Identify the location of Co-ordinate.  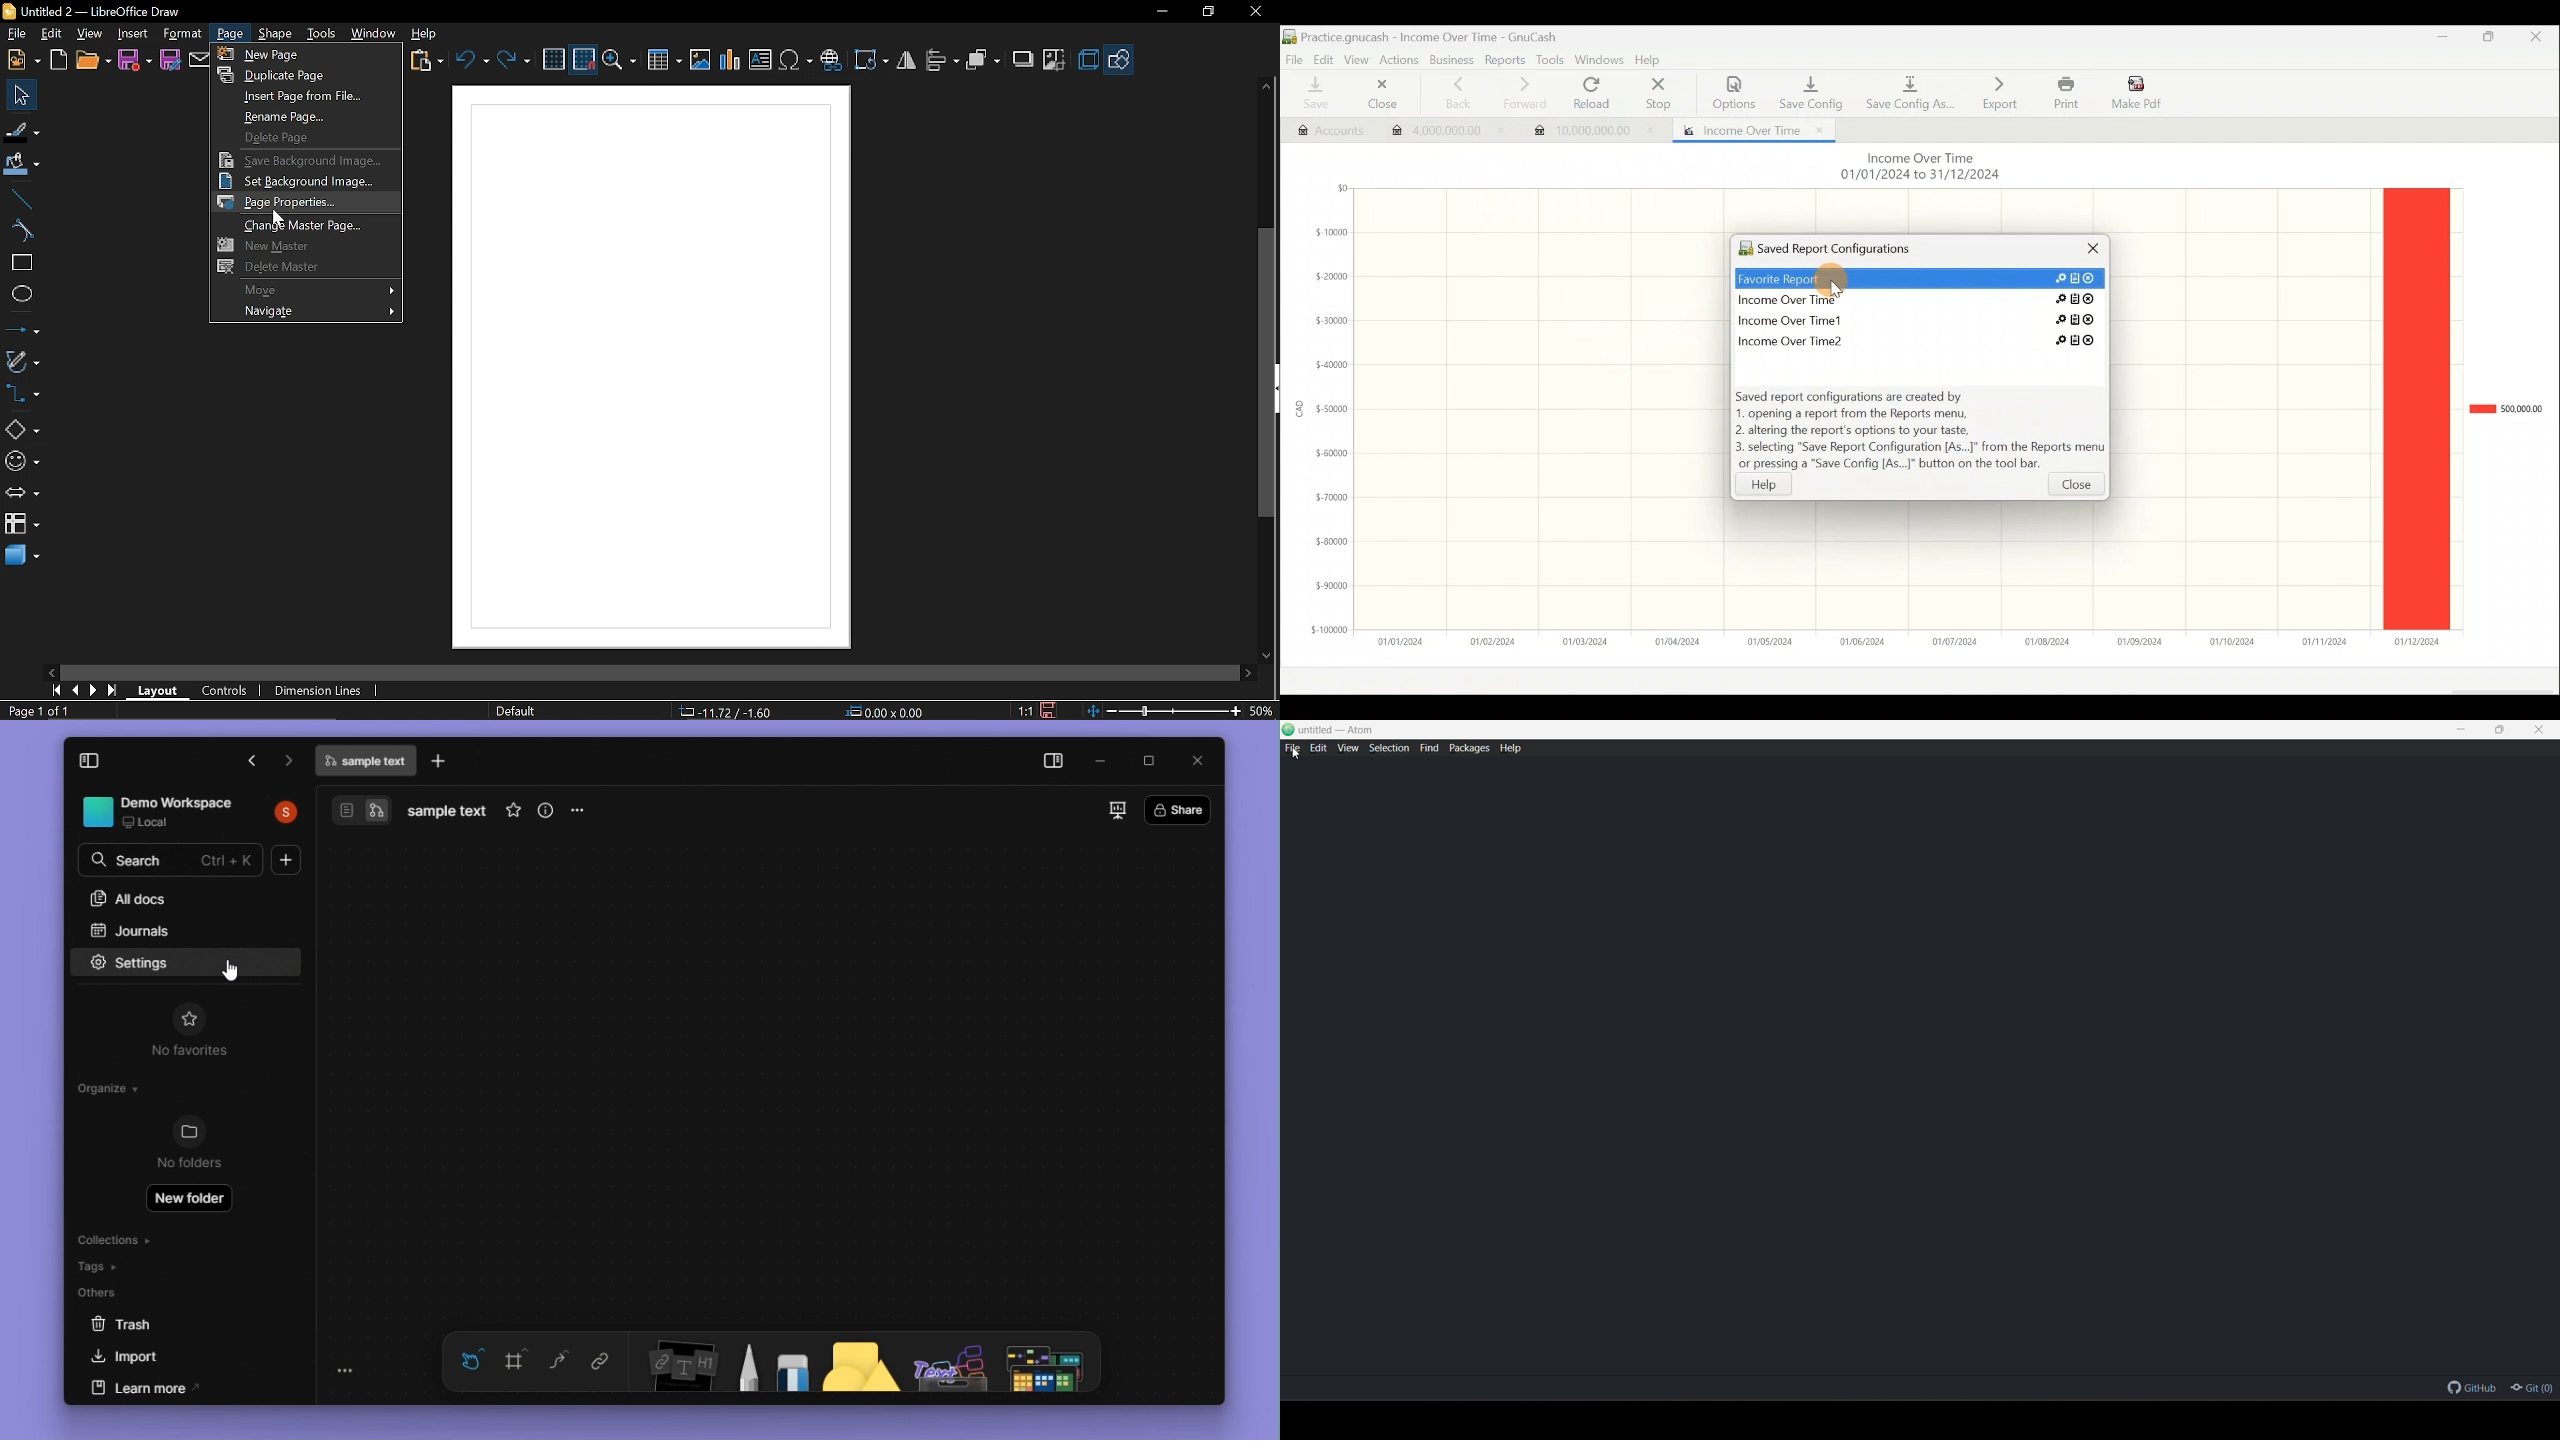
(725, 711).